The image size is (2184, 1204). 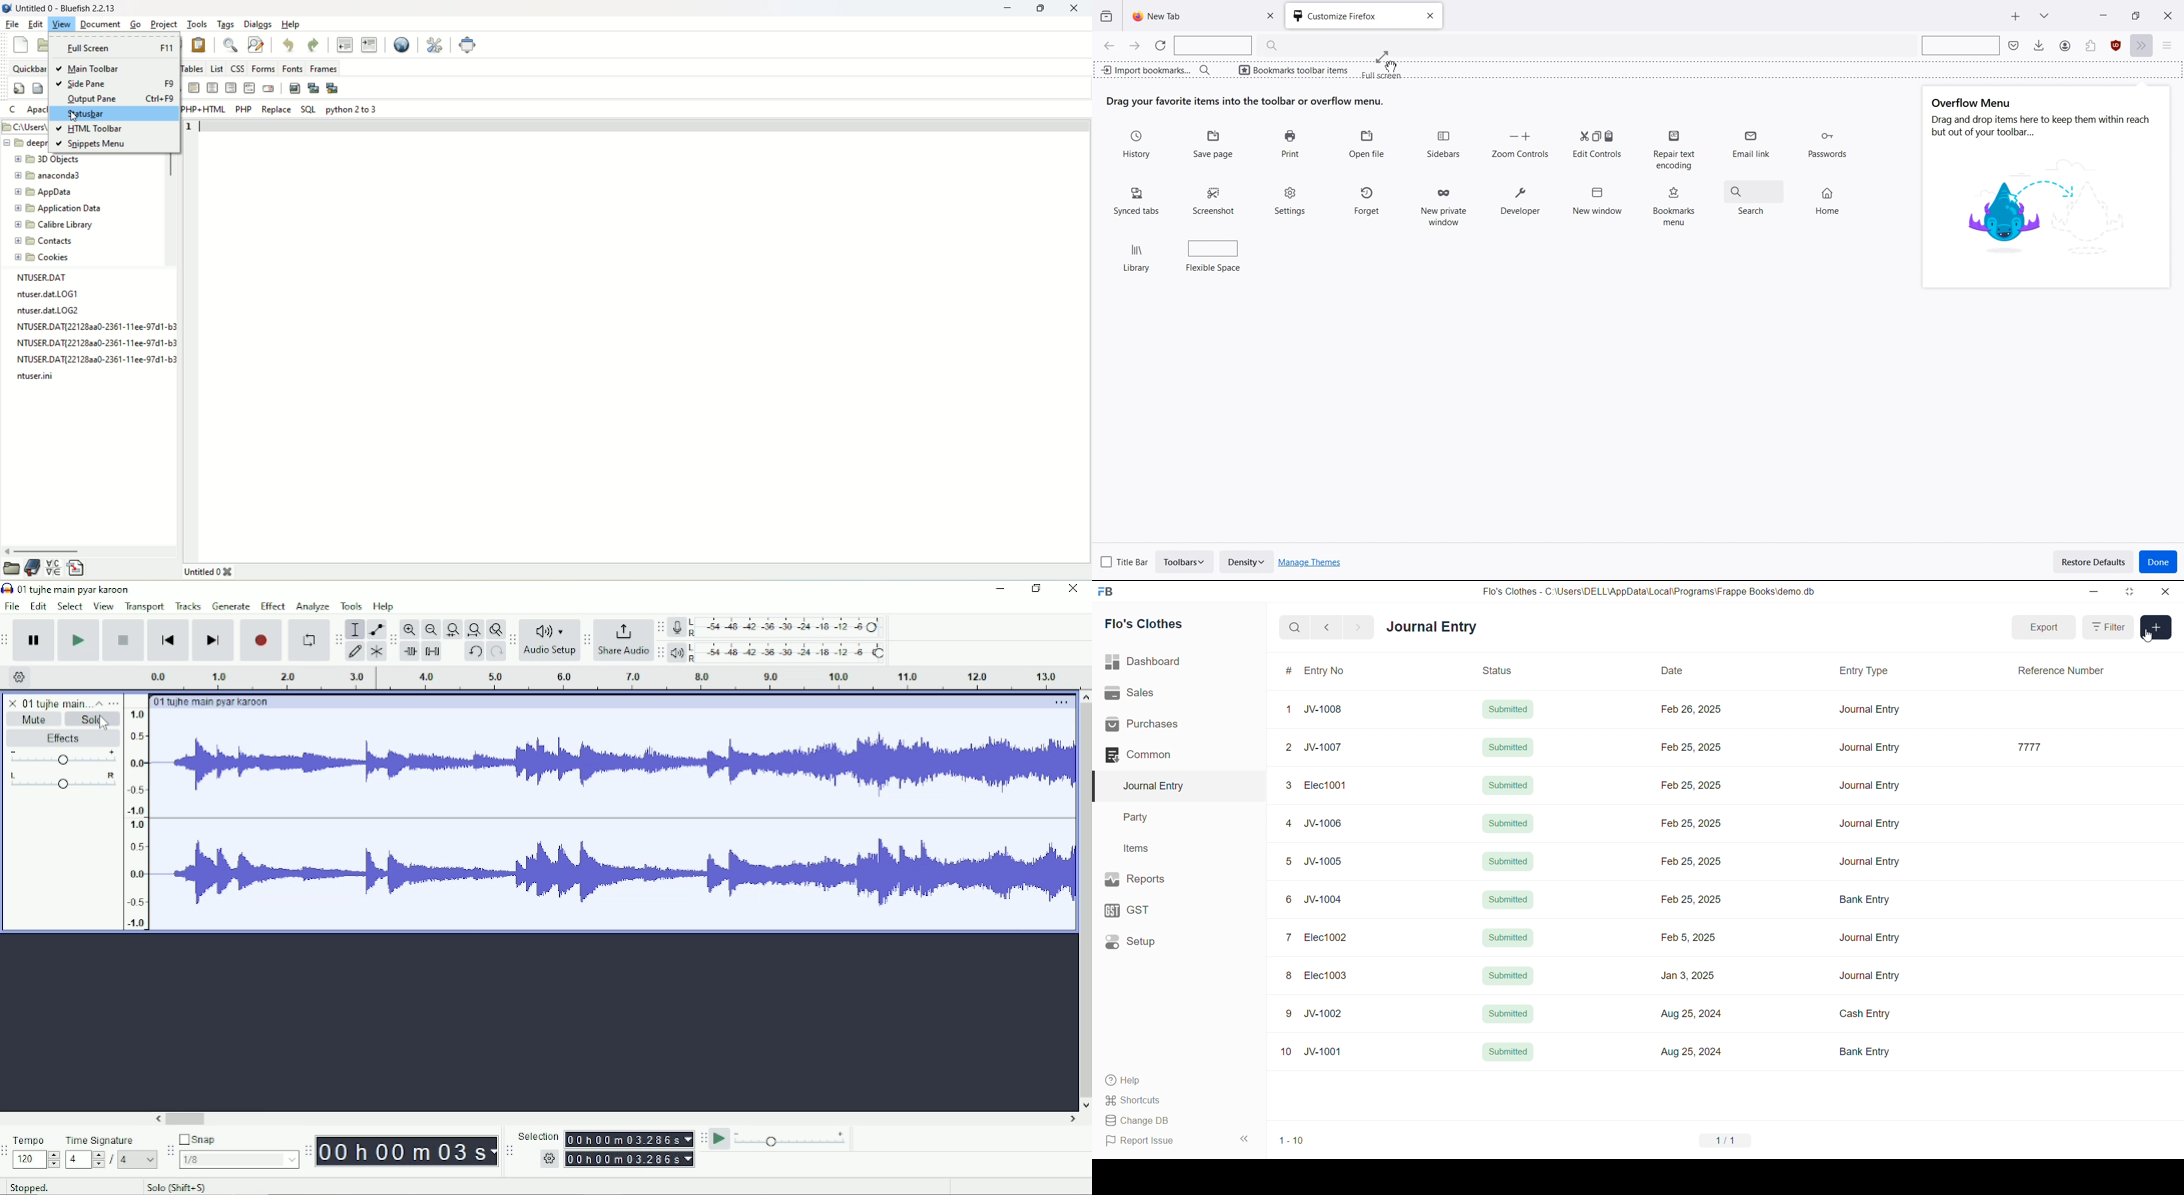 What do you see at coordinates (1345, 16) in the screenshot?
I see `Customize Firefox` at bounding box center [1345, 16].